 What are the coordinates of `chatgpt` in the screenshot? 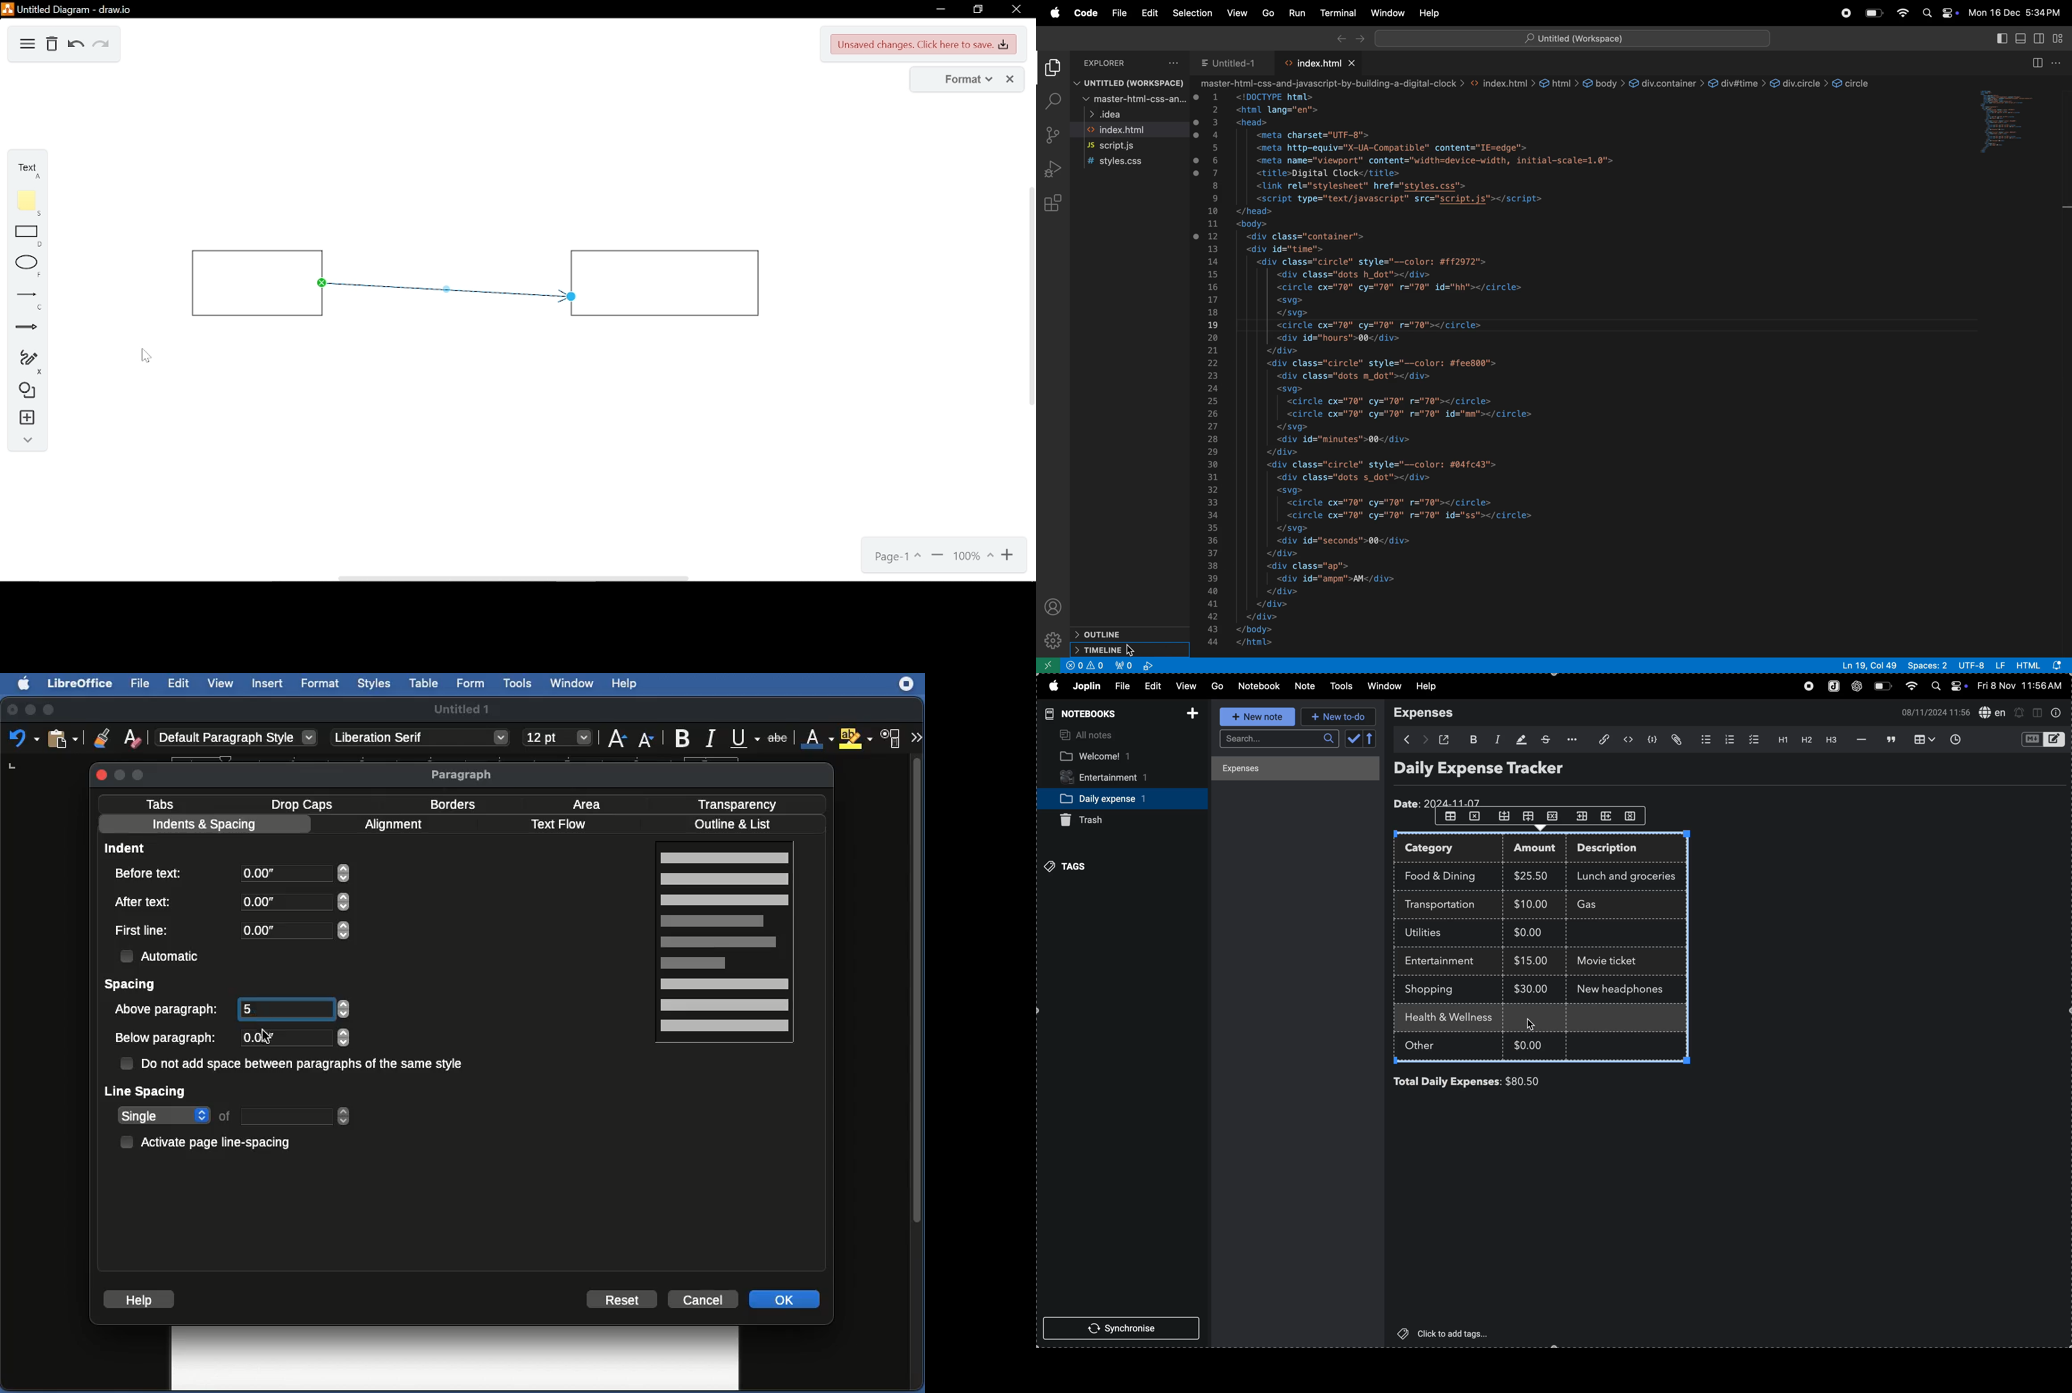 It's located at (1857, 687).